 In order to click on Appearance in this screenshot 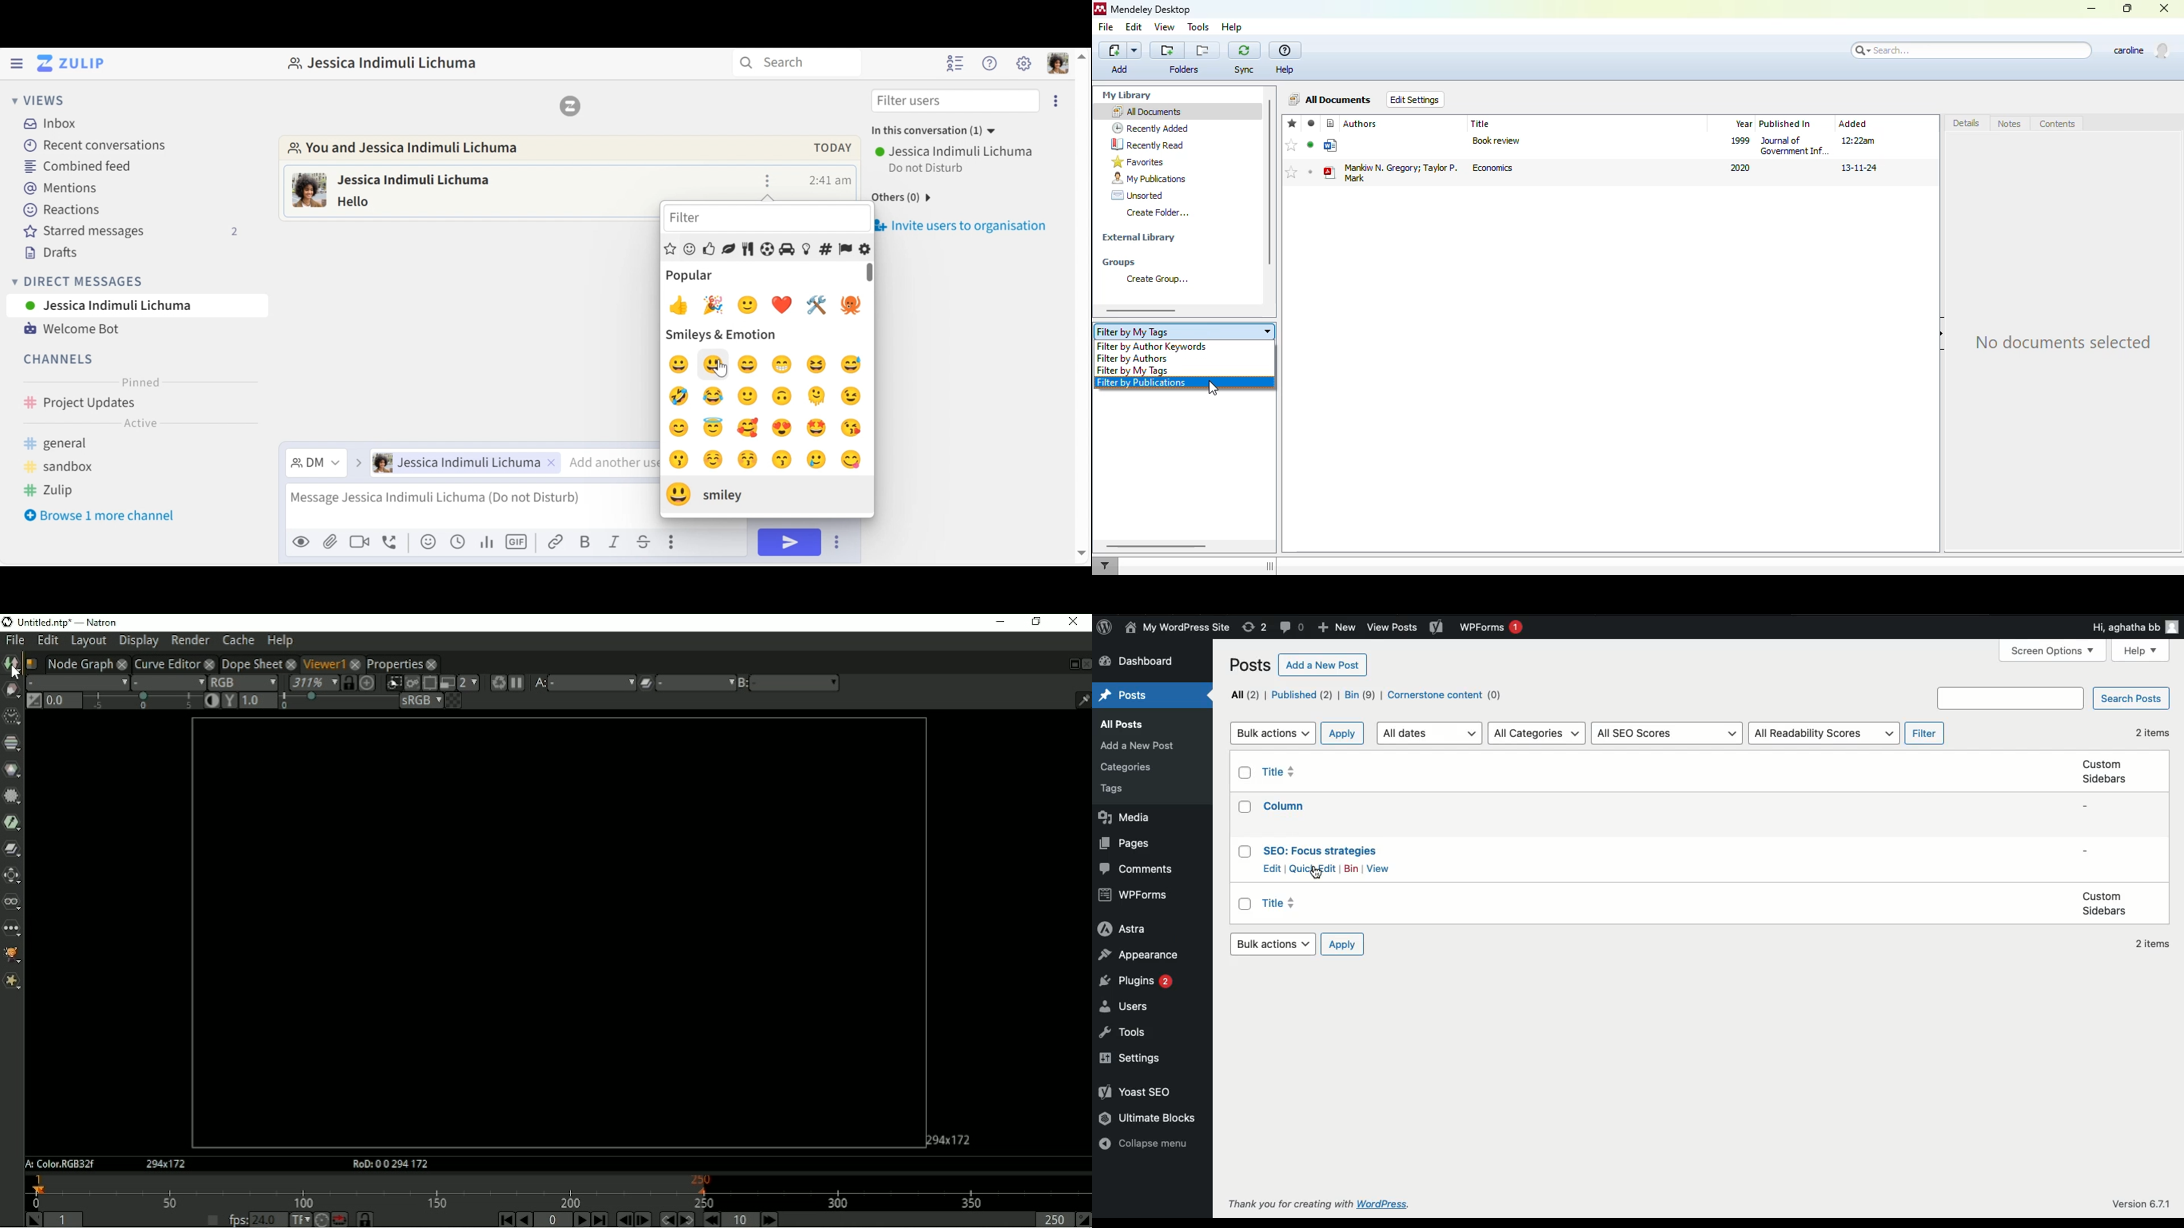, I will do `click(1138, 956)`.